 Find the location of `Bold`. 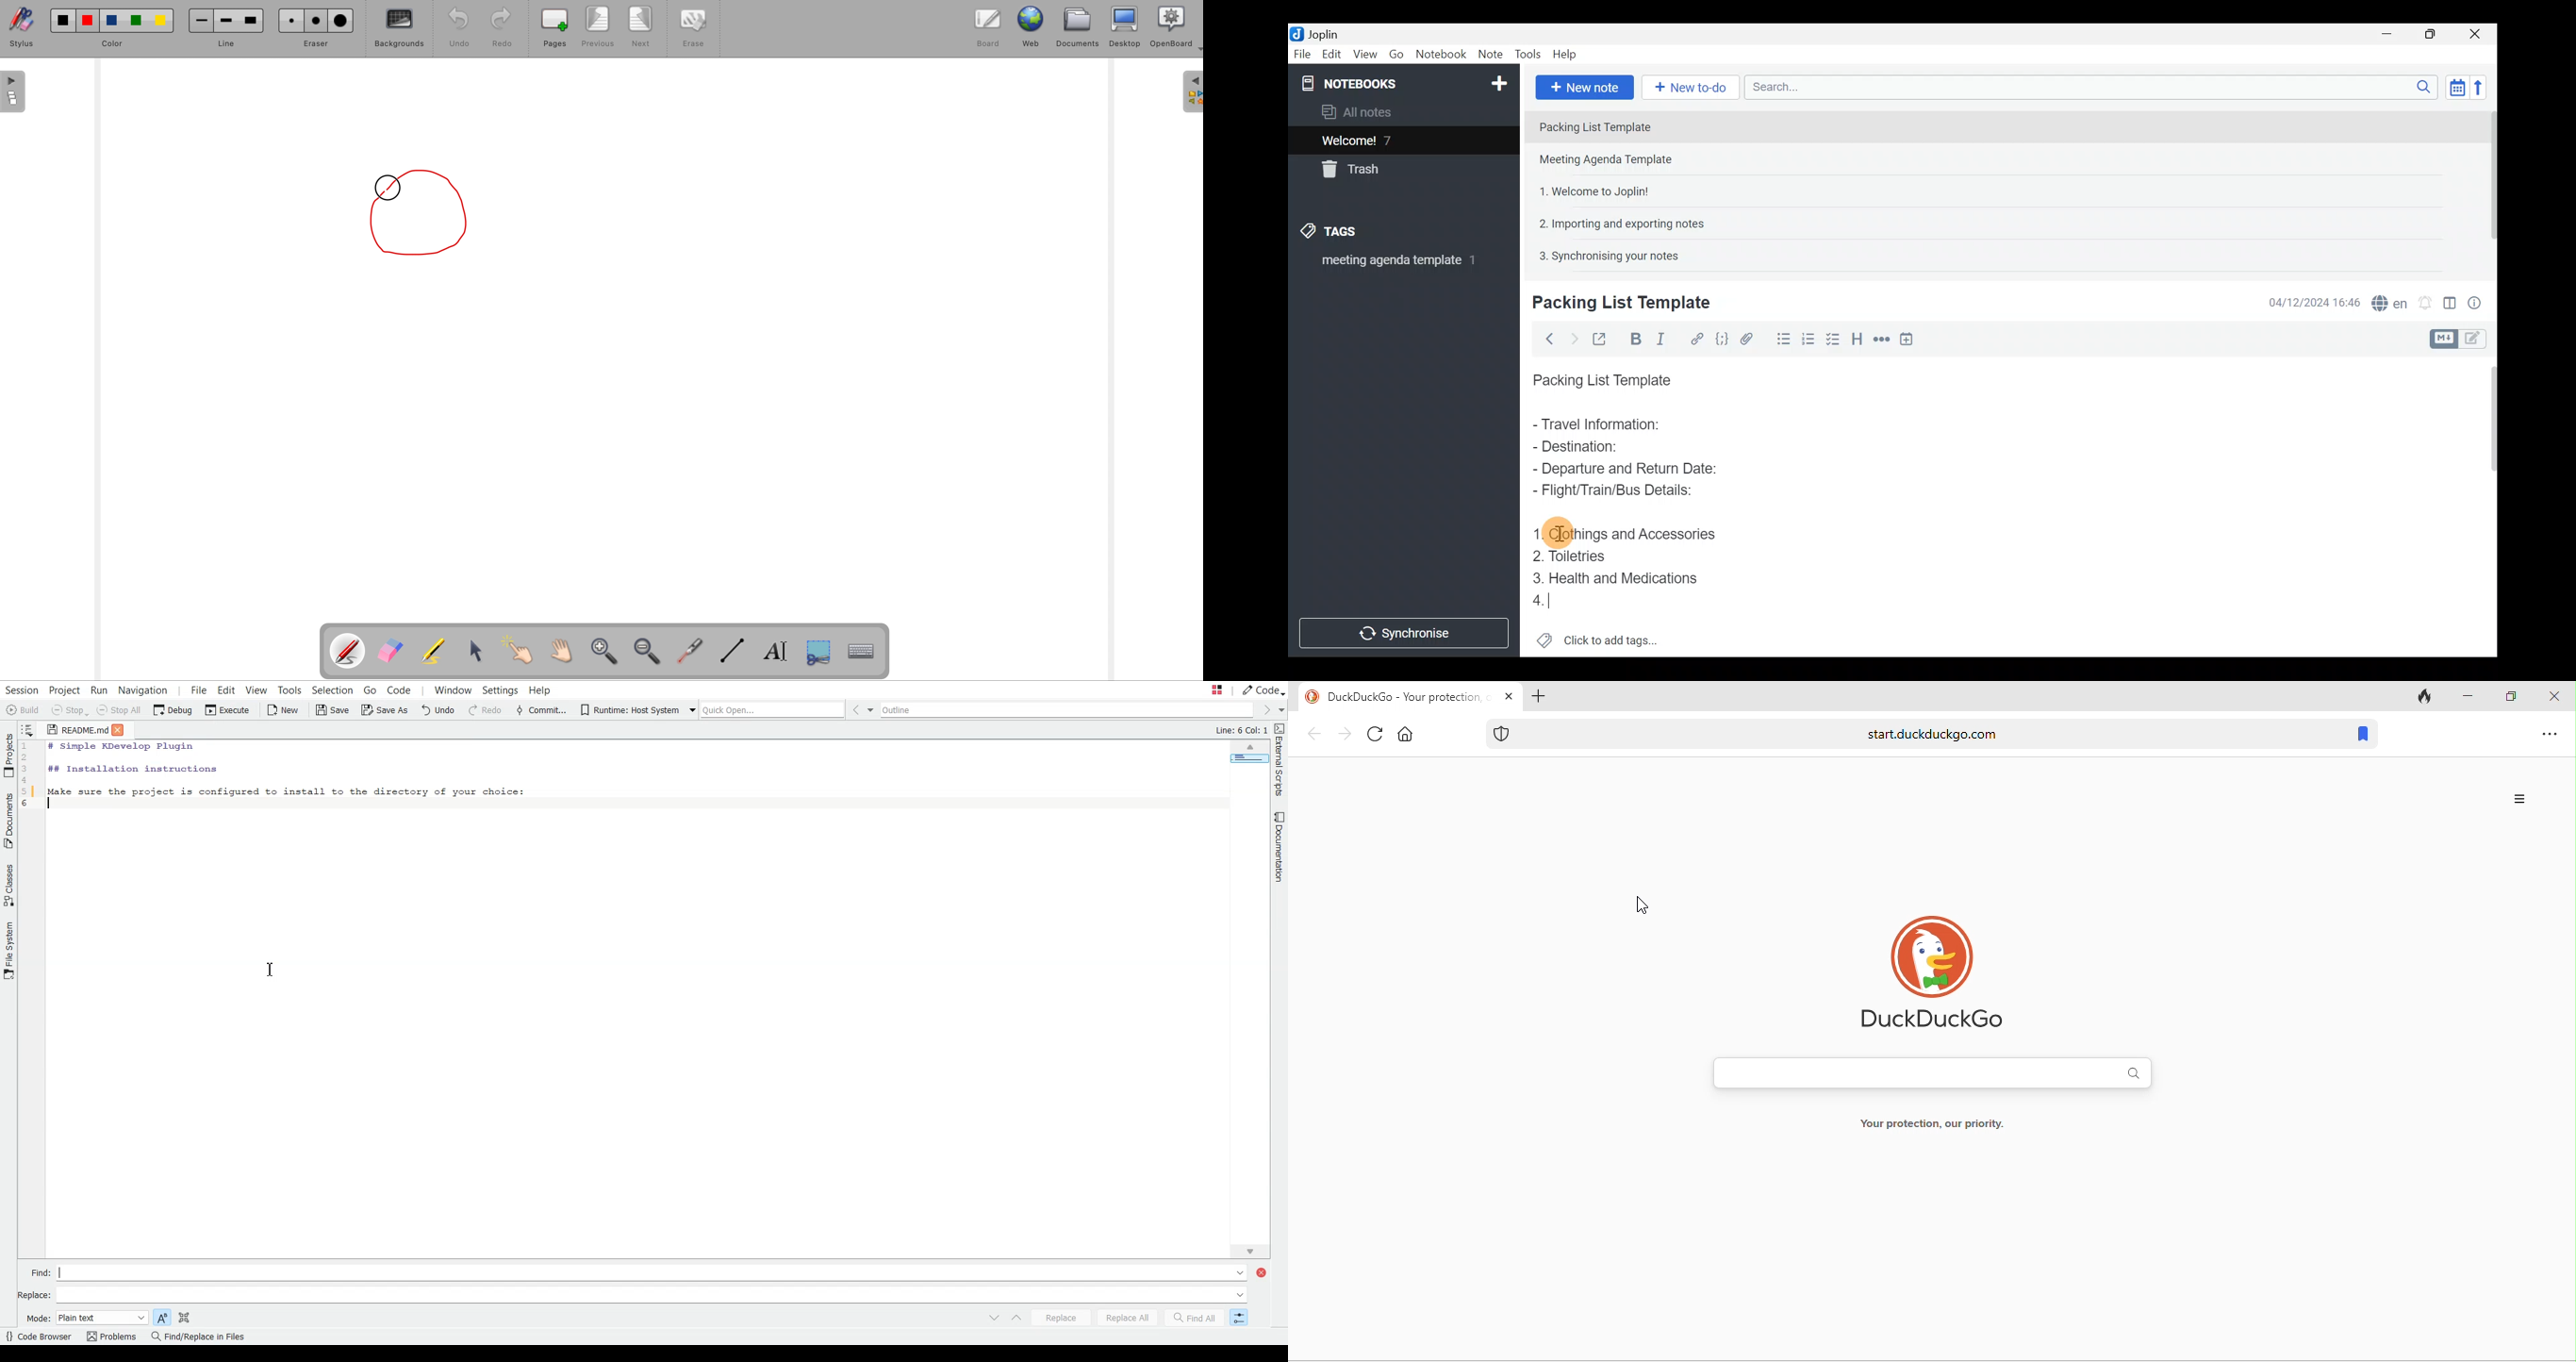

Bold is located at coordinates (1634, 338).